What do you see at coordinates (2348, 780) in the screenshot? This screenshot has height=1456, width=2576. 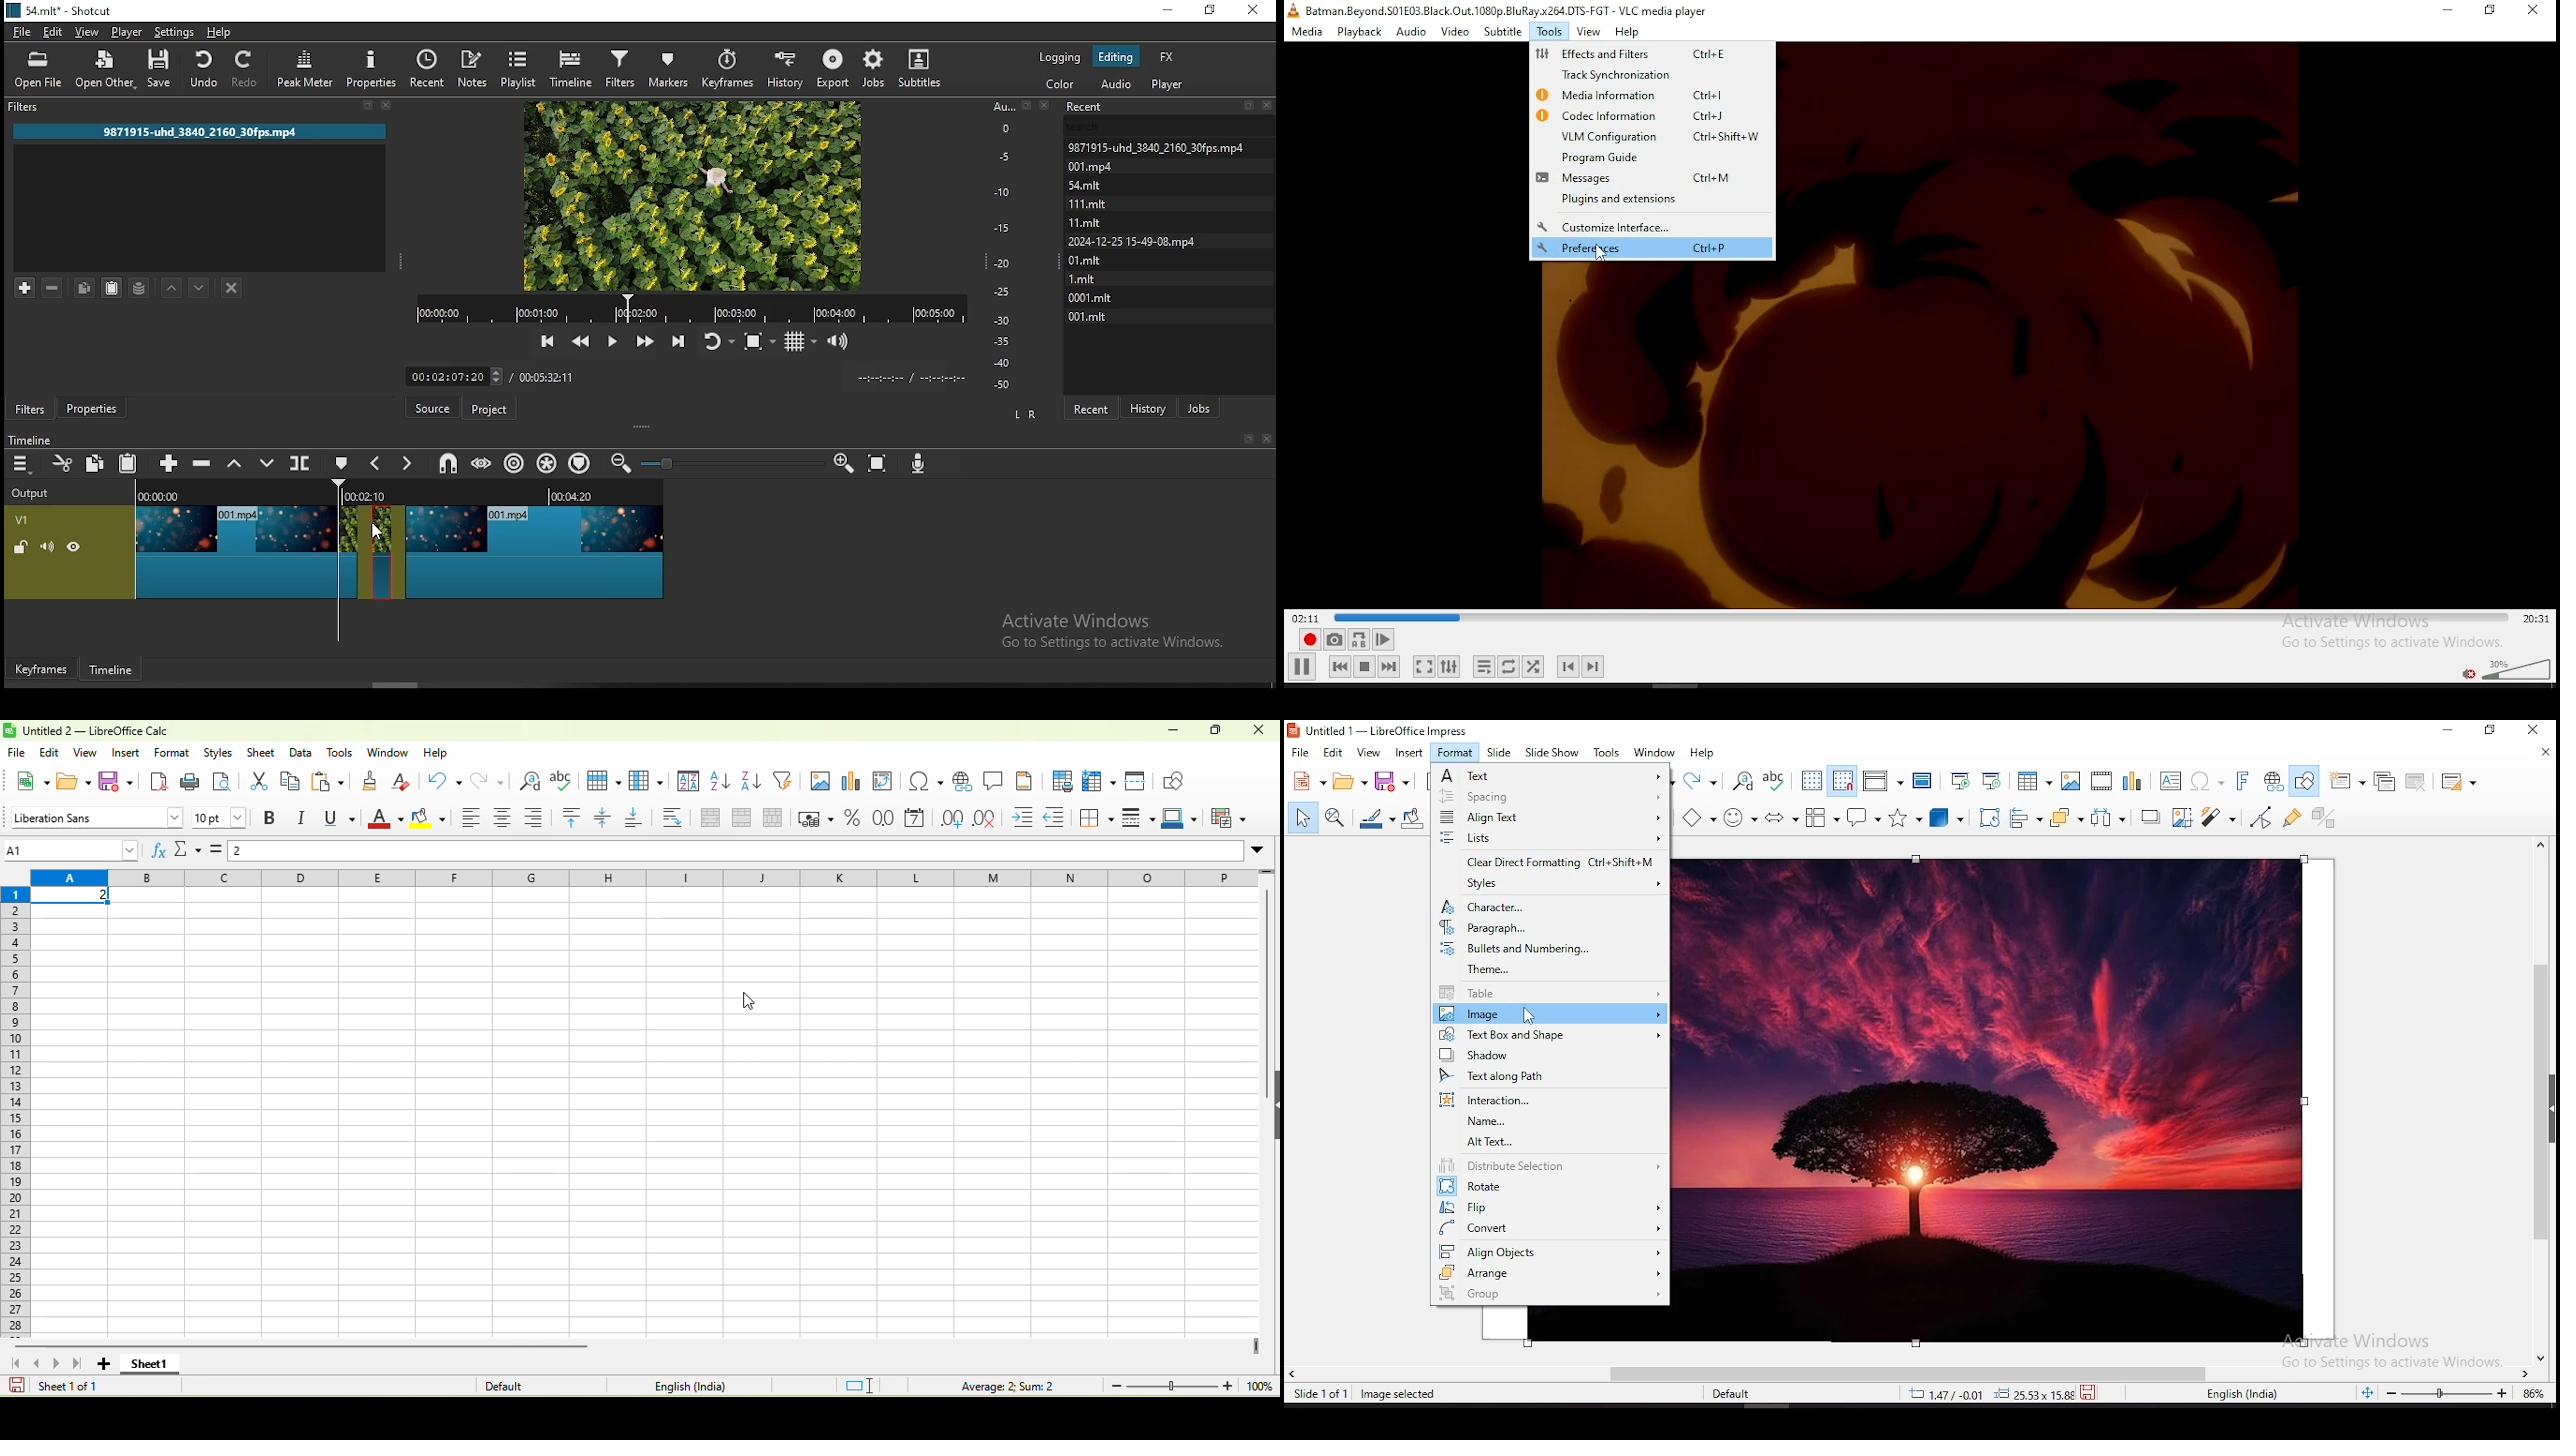 I see `new slide` at bounding box center [2348, 780].